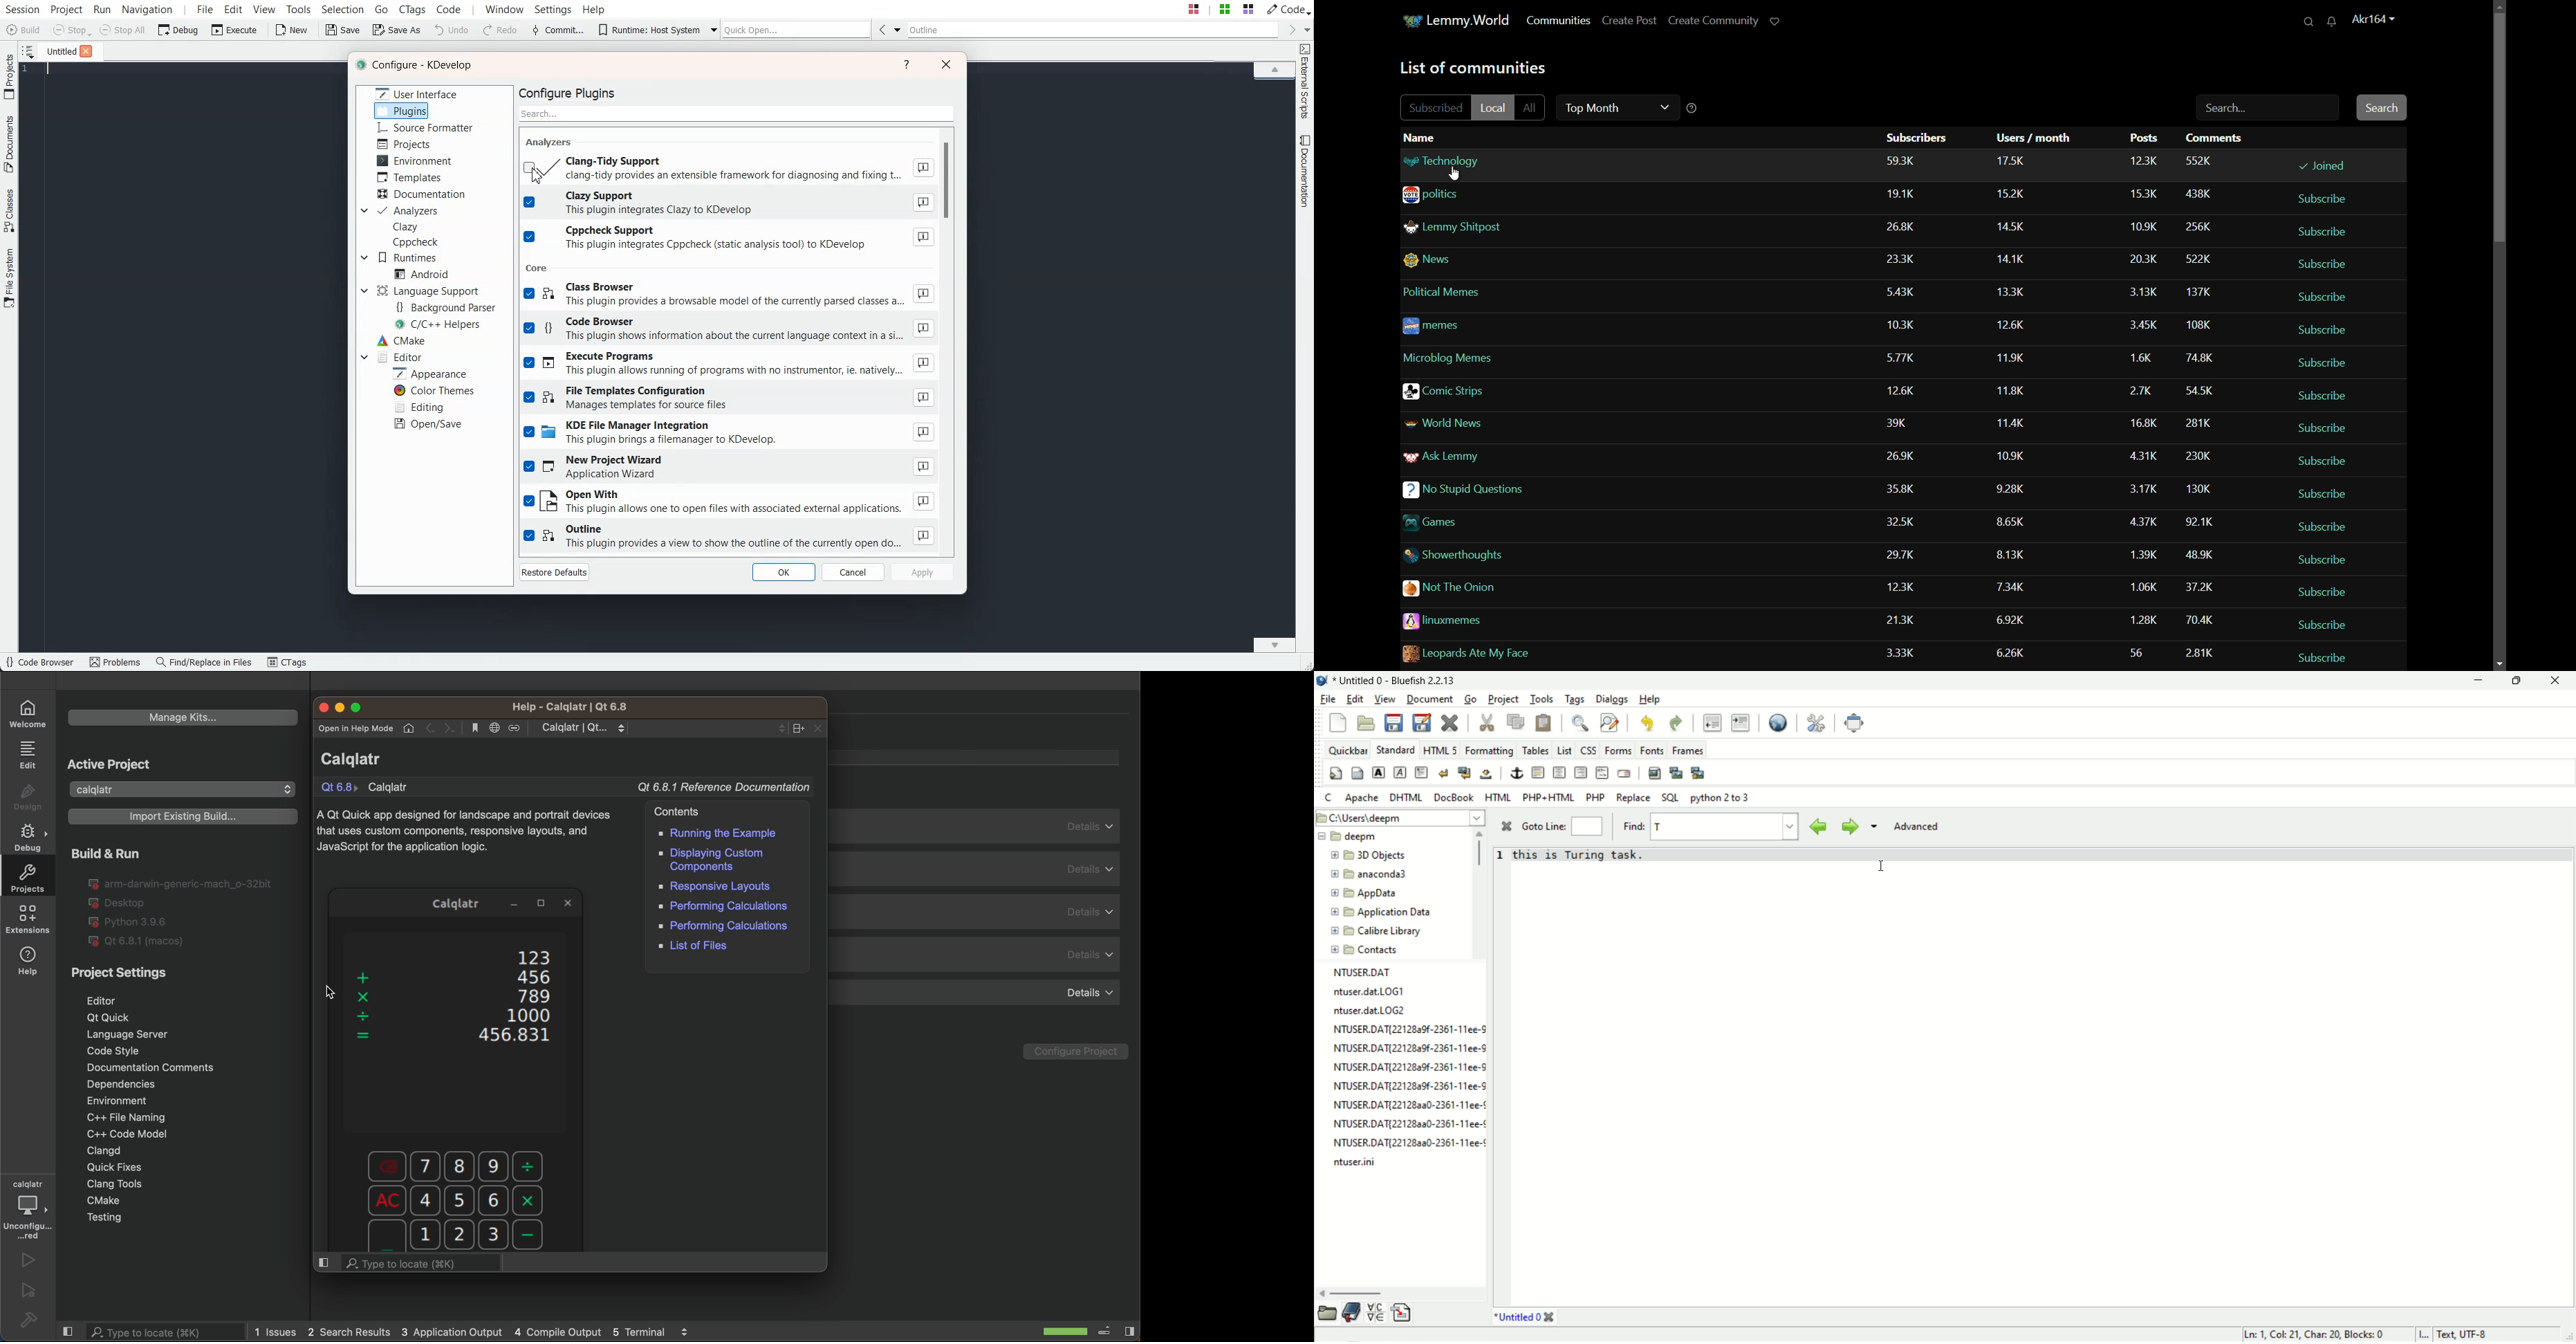 This screenshot has width=2576, height=1344. What do you see at coordinates (2217, 137) in the screenshot?
I see `comments` at bounding box center [2217, 137].